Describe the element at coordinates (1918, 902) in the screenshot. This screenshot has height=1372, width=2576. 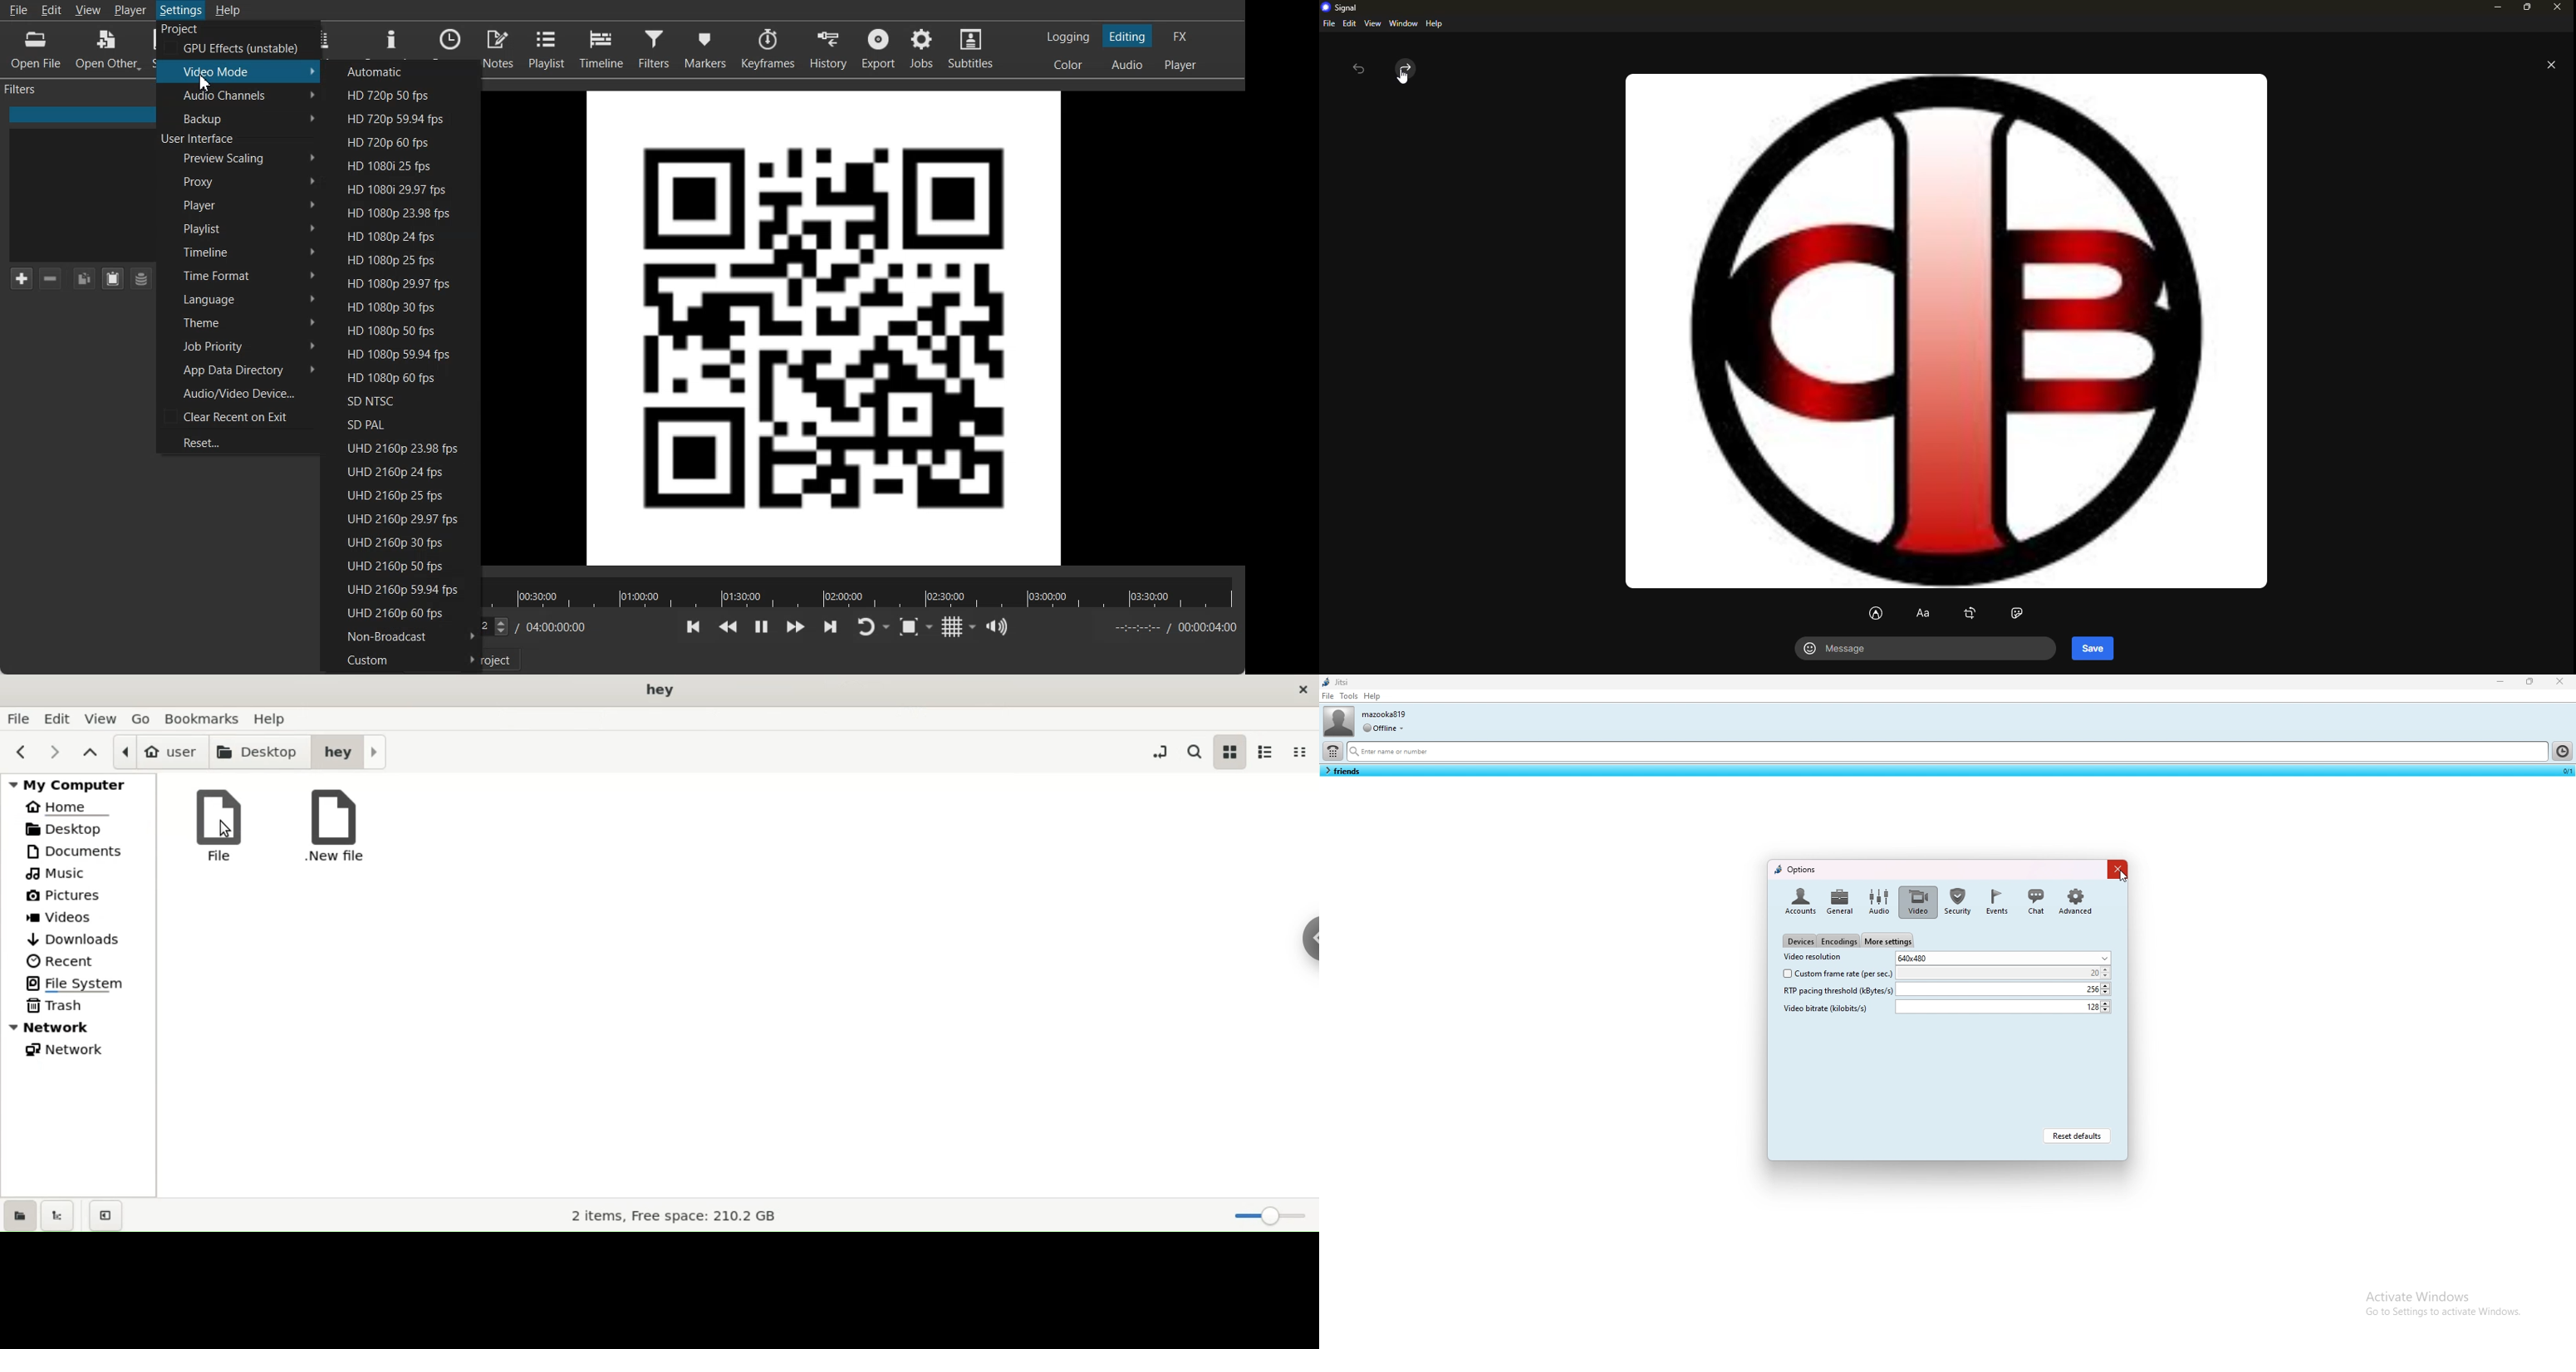
I see `video` at that location.